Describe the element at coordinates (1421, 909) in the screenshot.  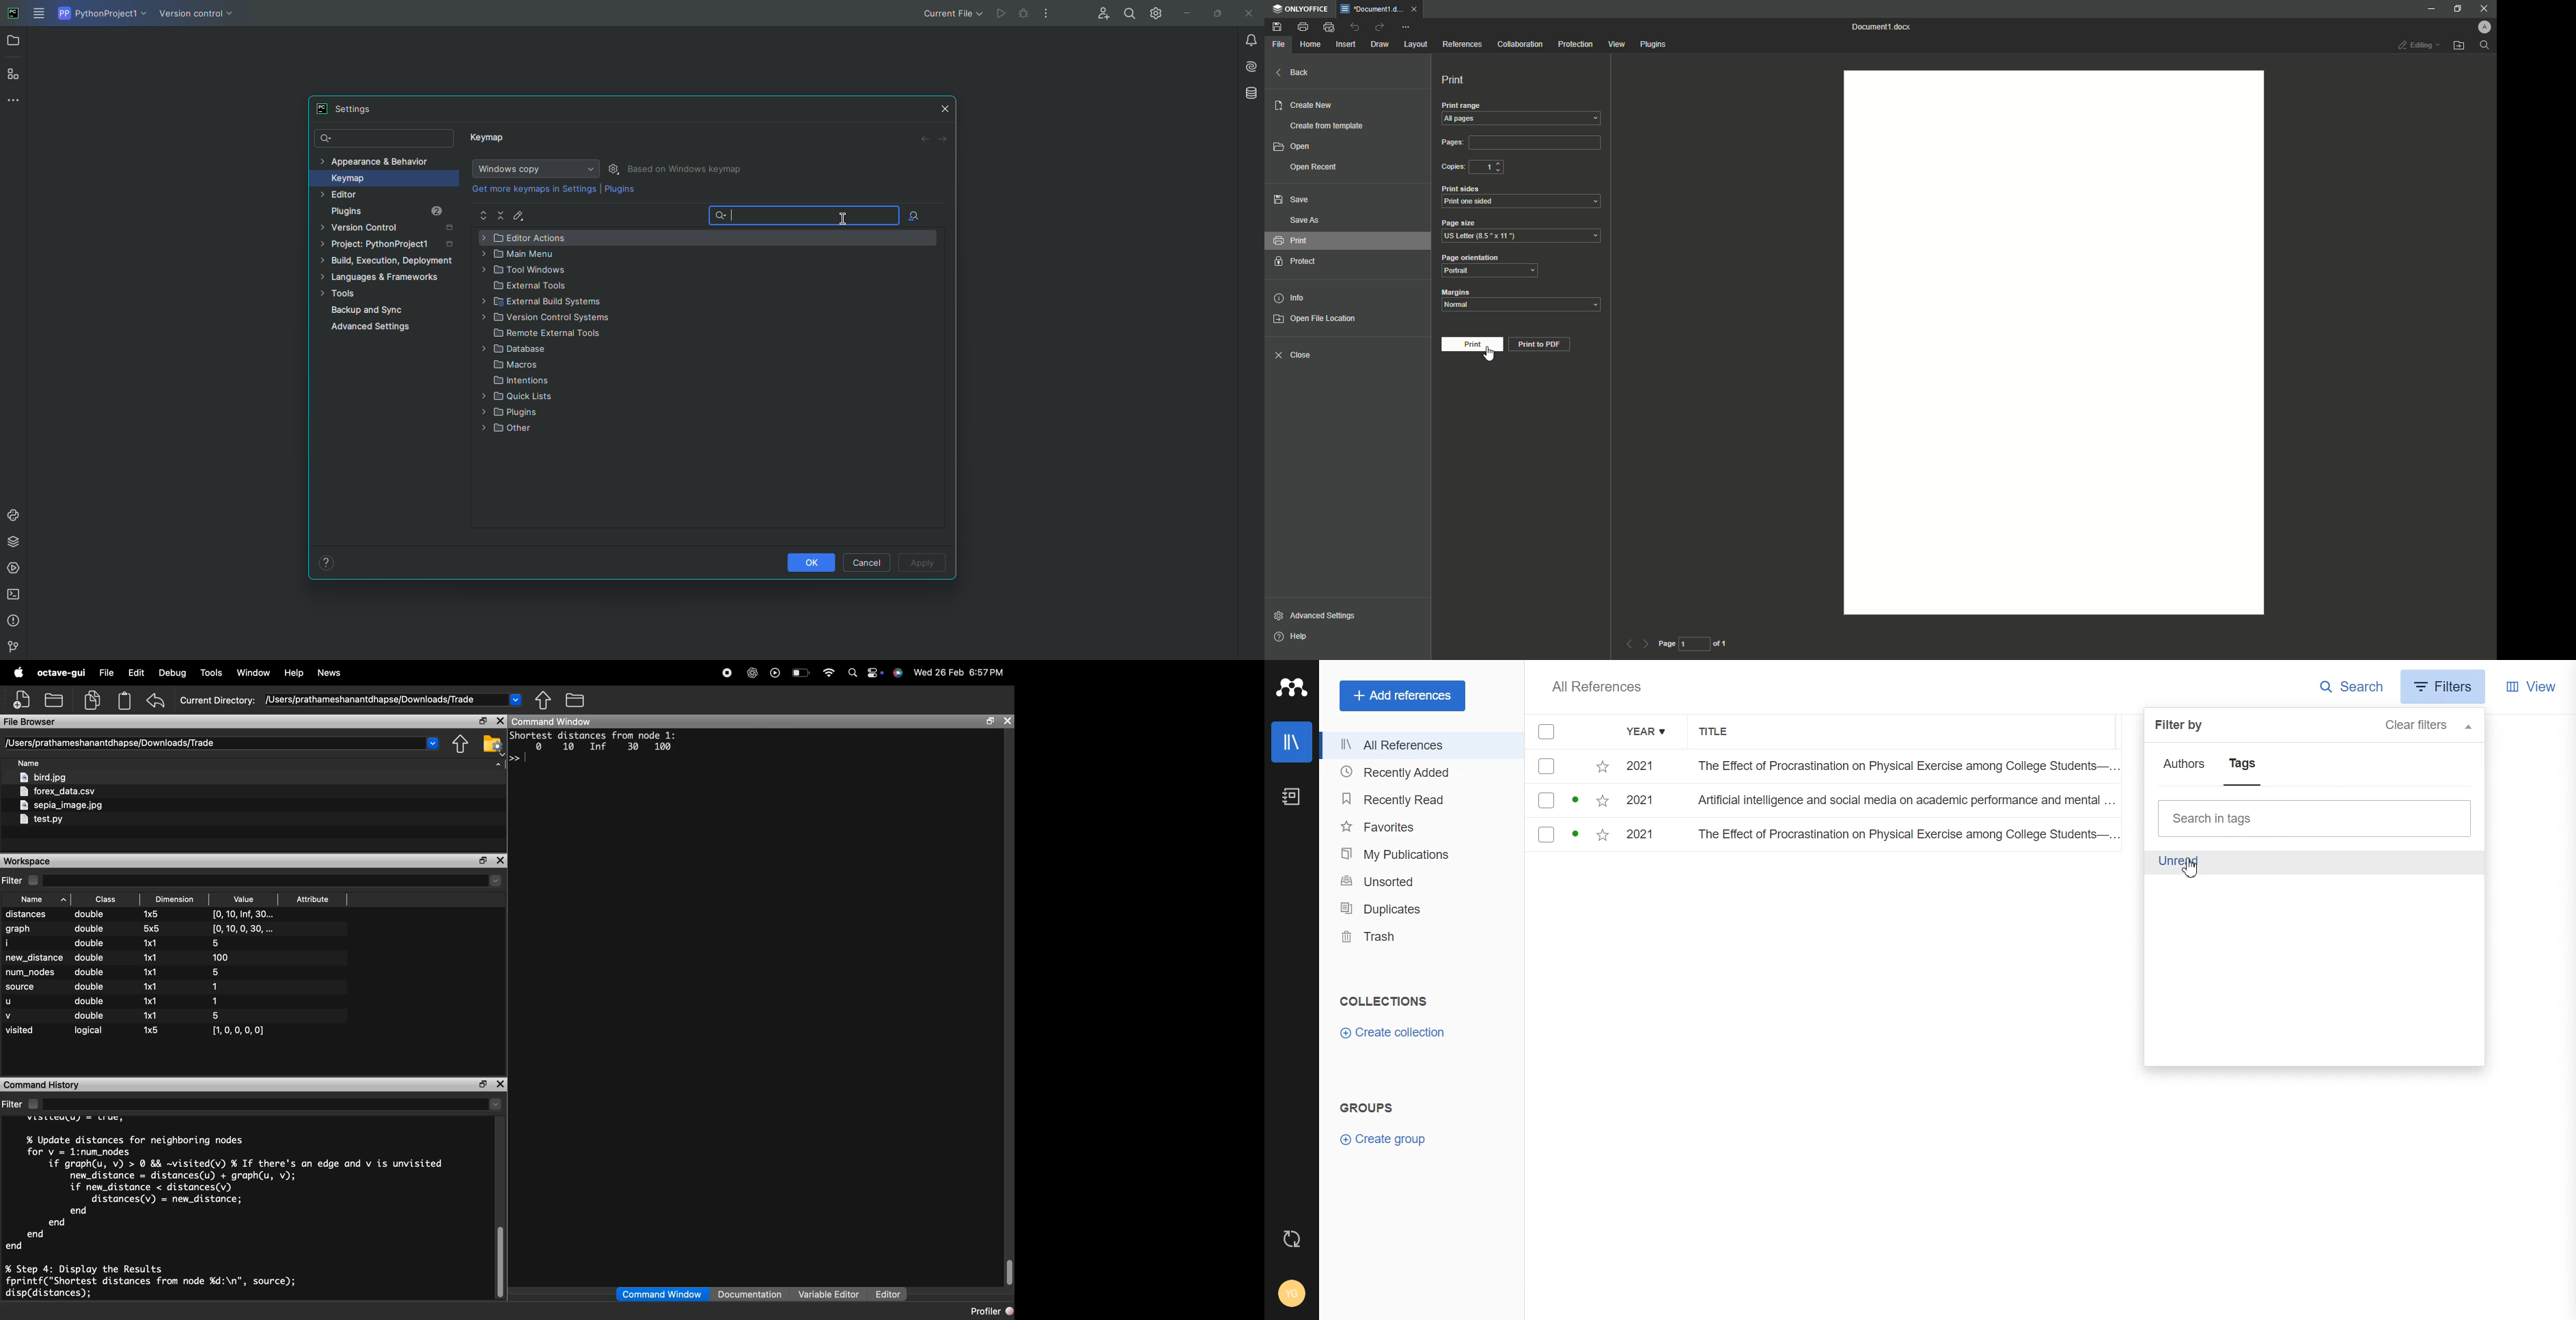
I see `Duplicates` at that location.